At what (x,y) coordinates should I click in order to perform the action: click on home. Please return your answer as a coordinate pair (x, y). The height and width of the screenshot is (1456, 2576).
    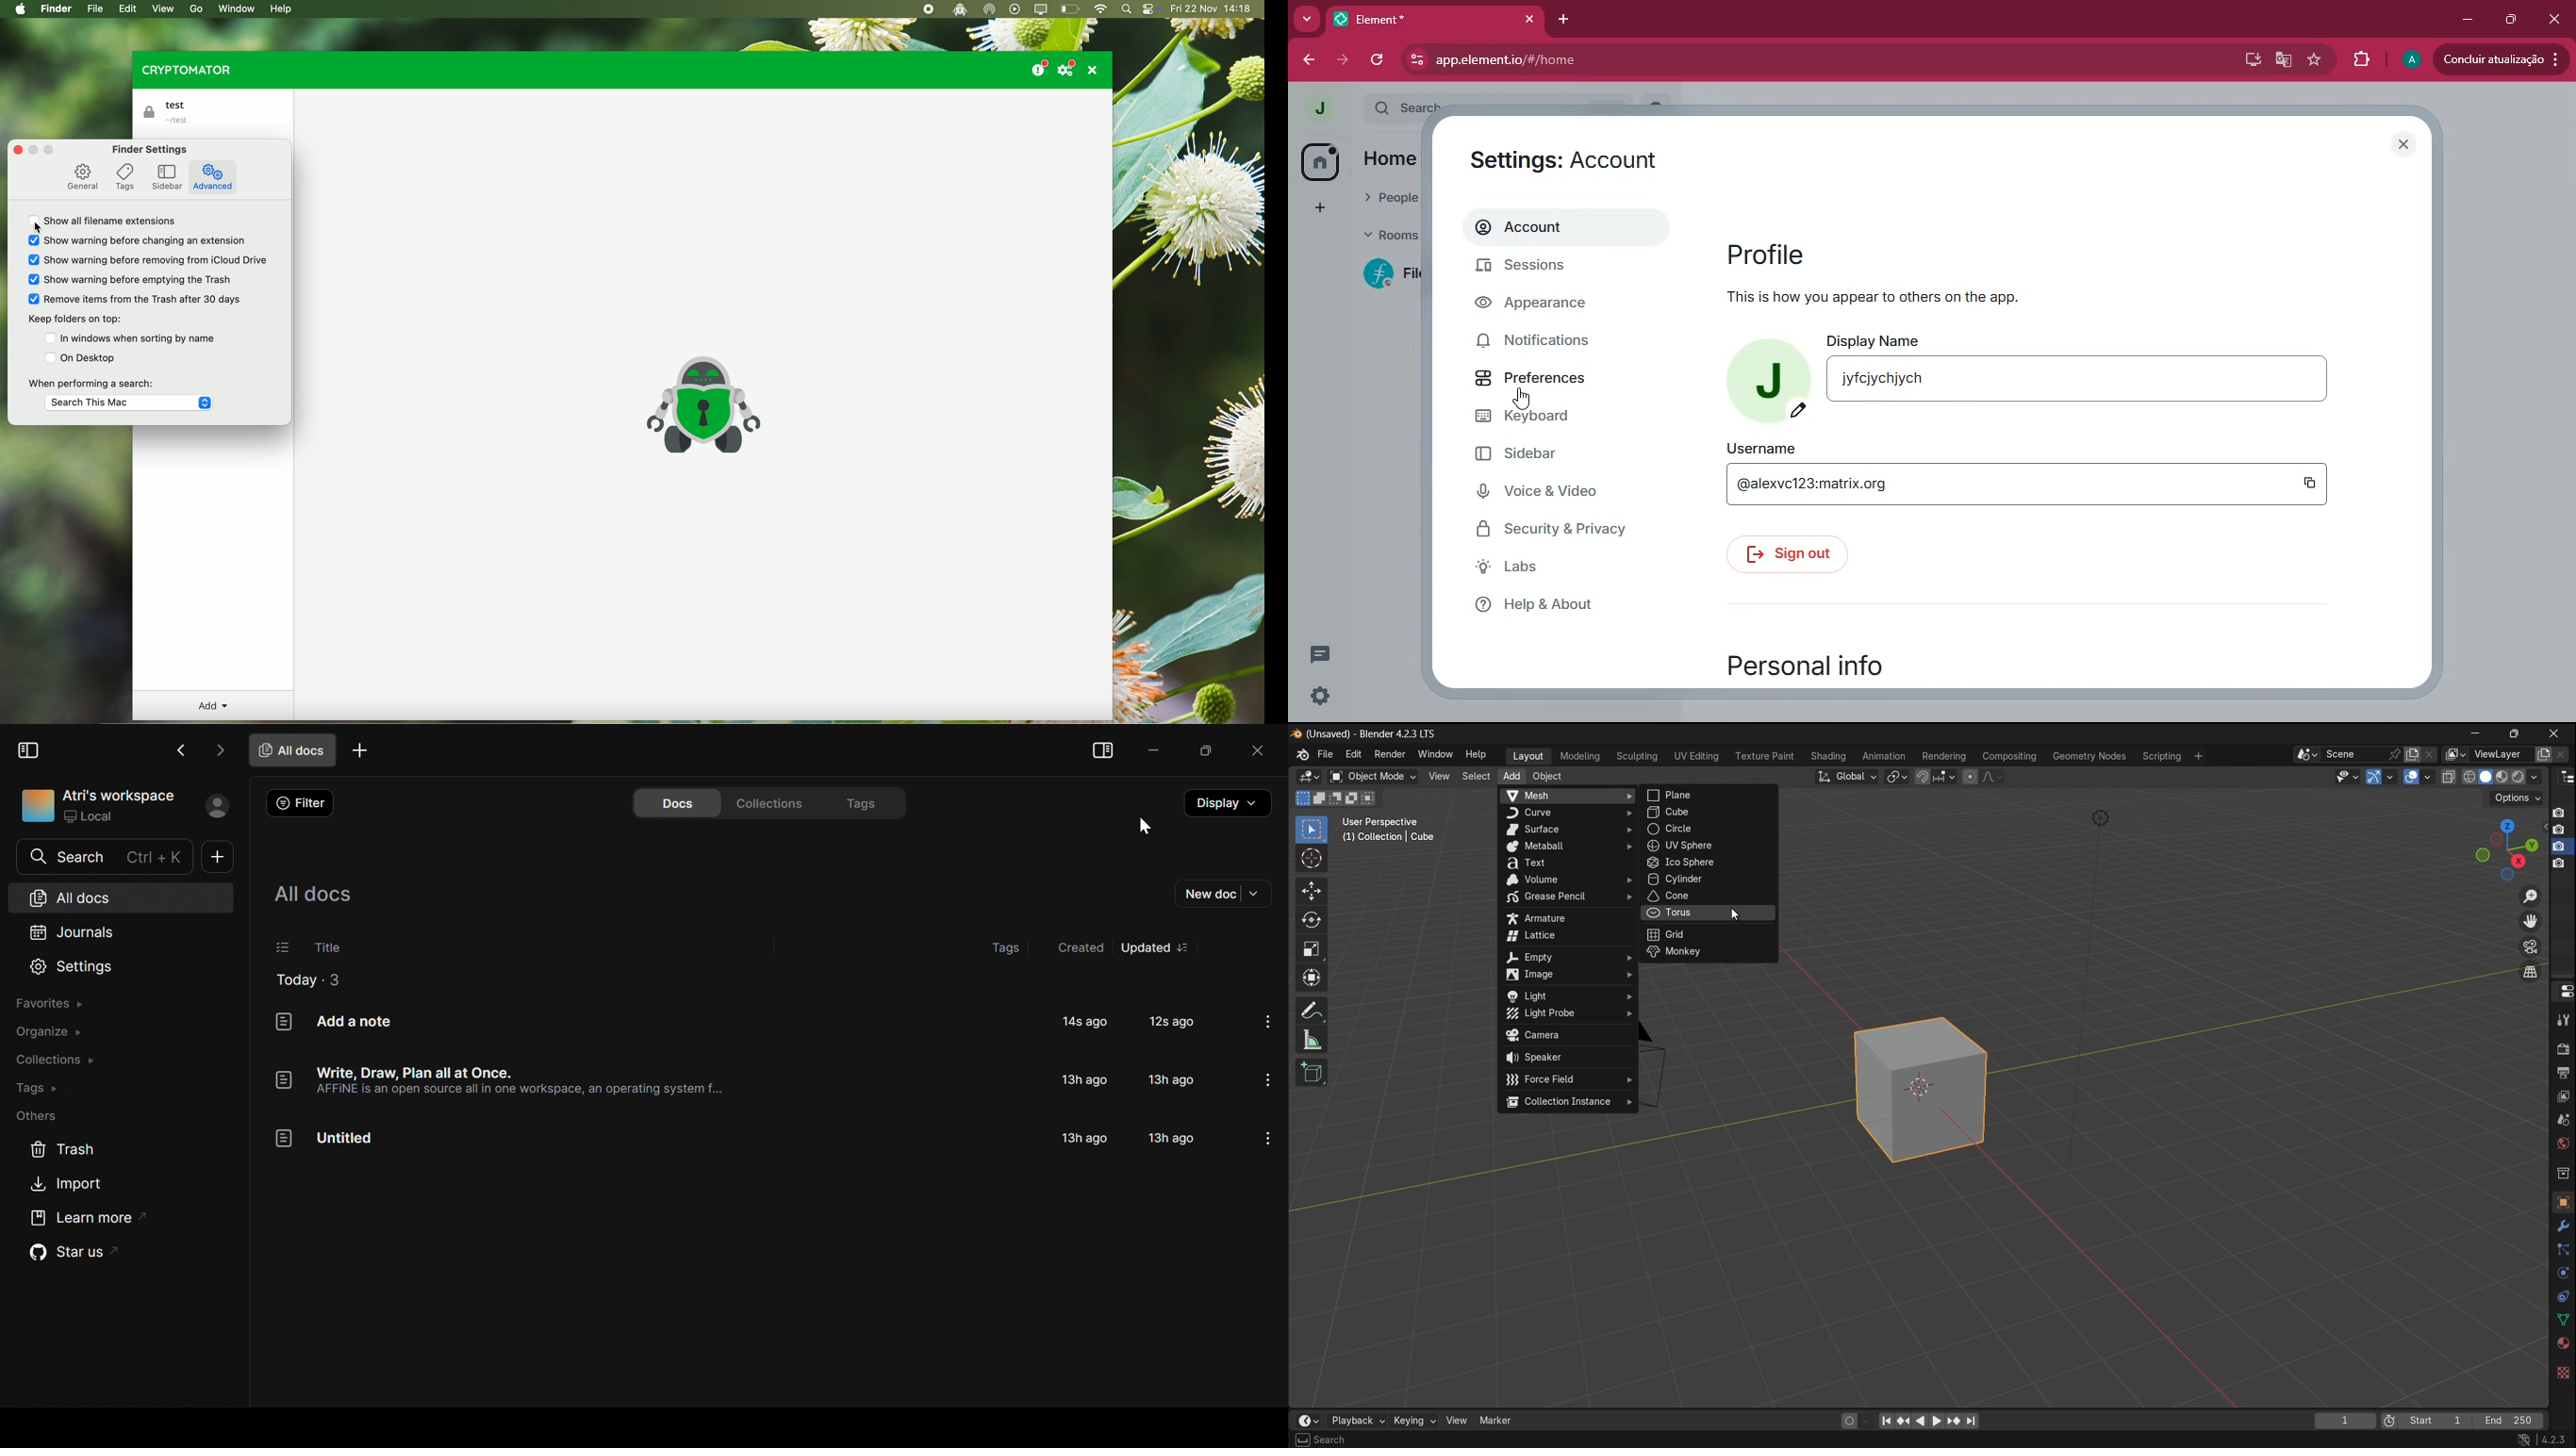
    Looking at the image, I should click on (1390, 160).